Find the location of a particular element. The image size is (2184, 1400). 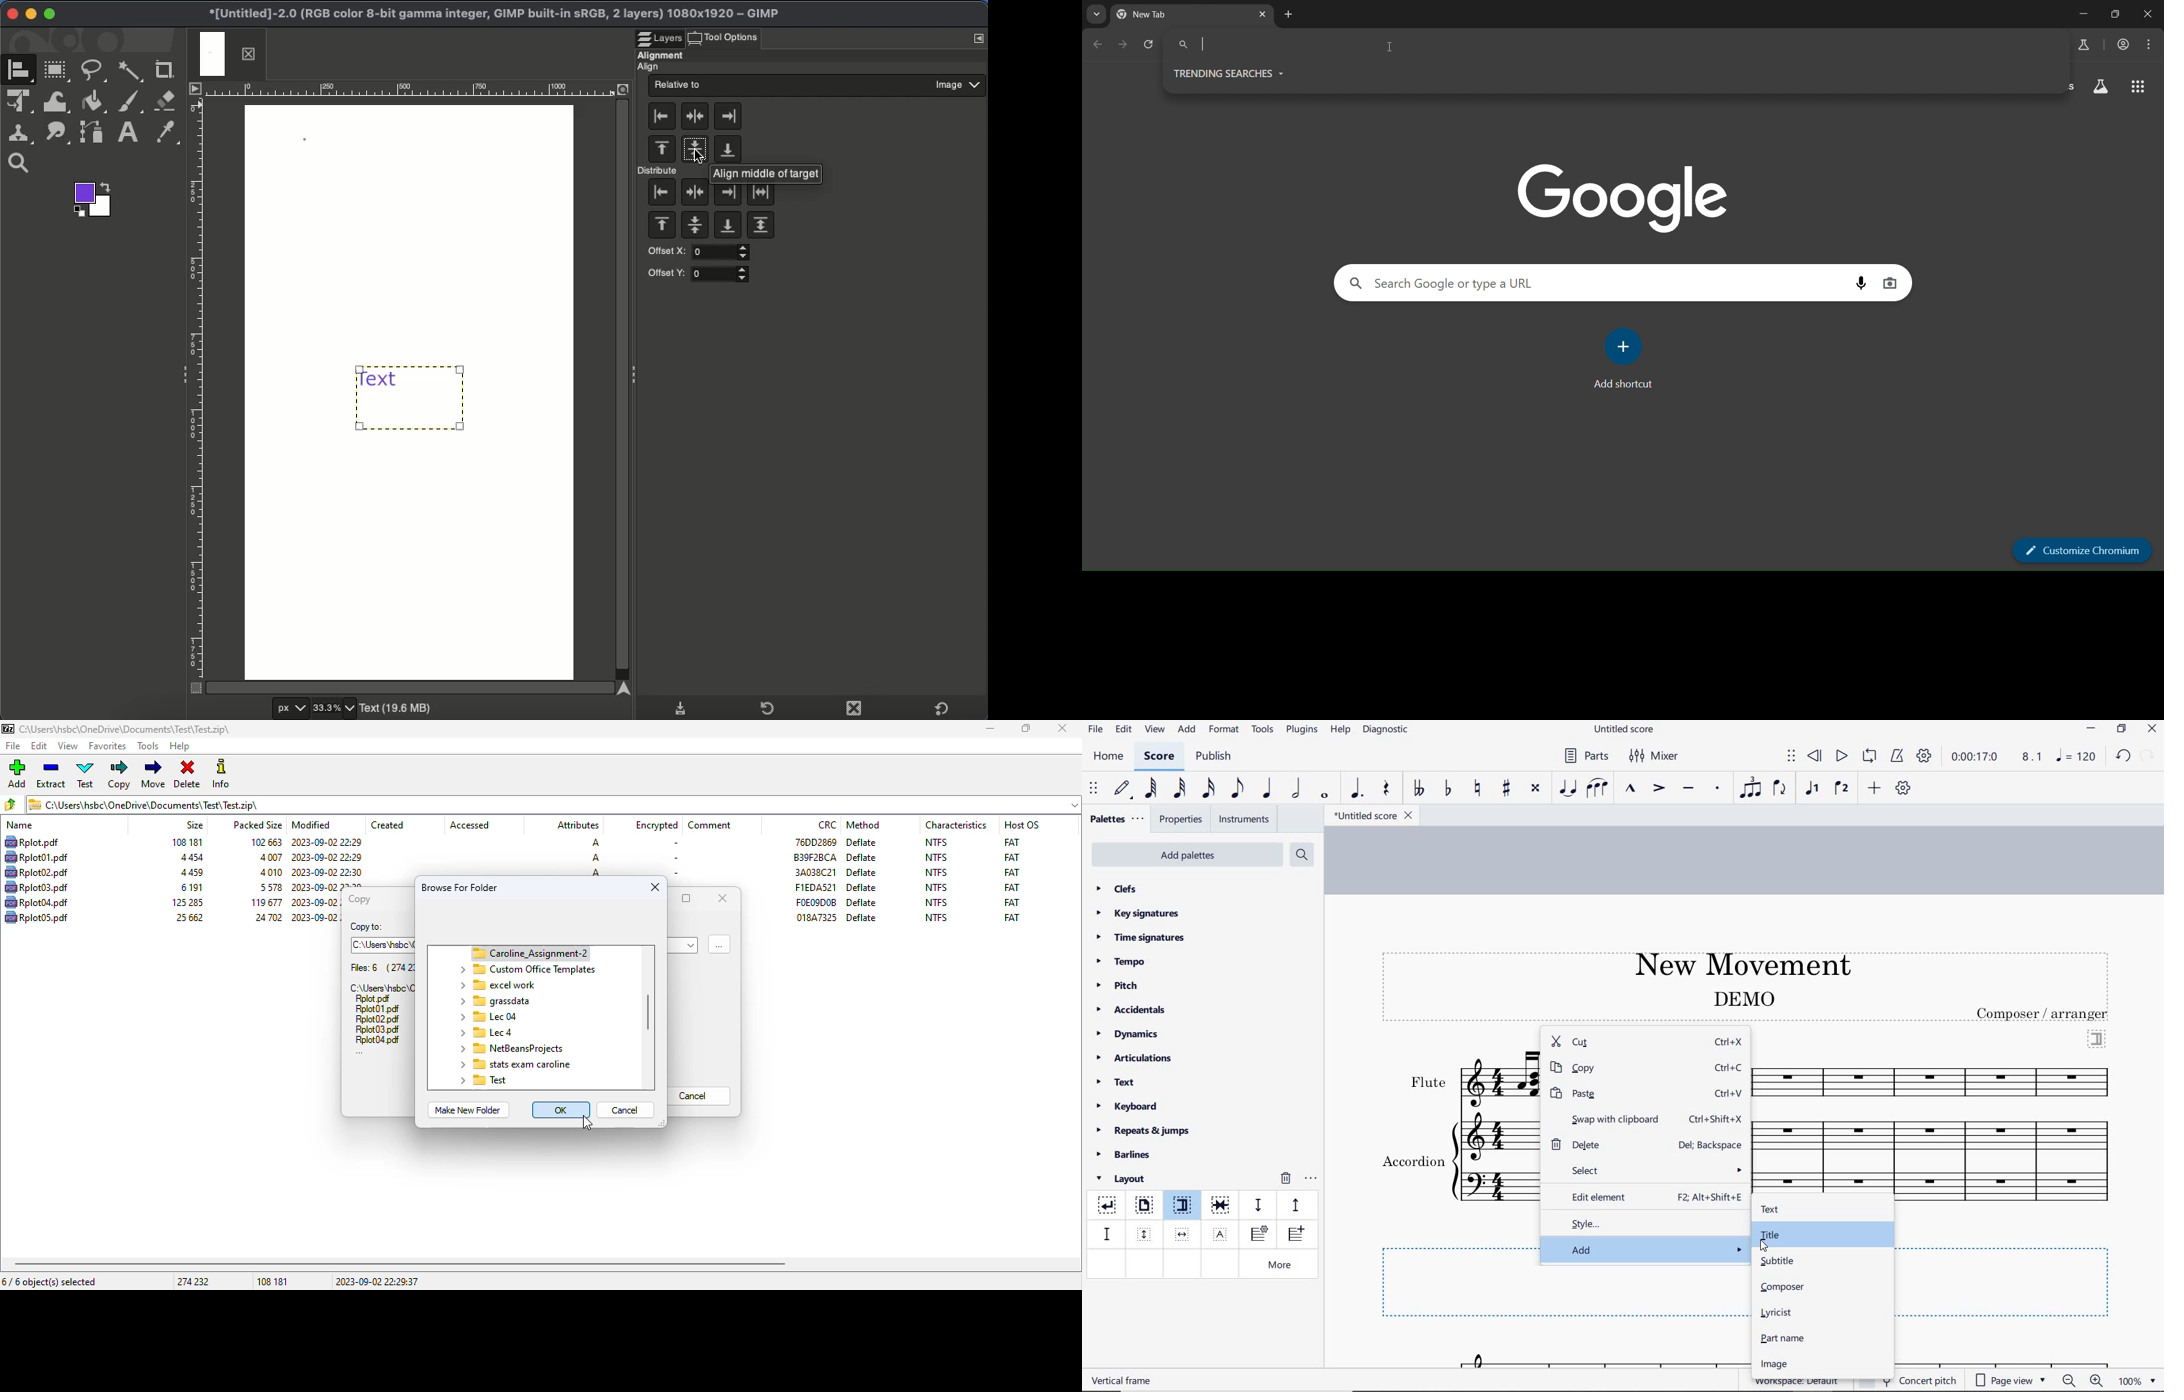

modified date & time is located at coordinates (315, 903).